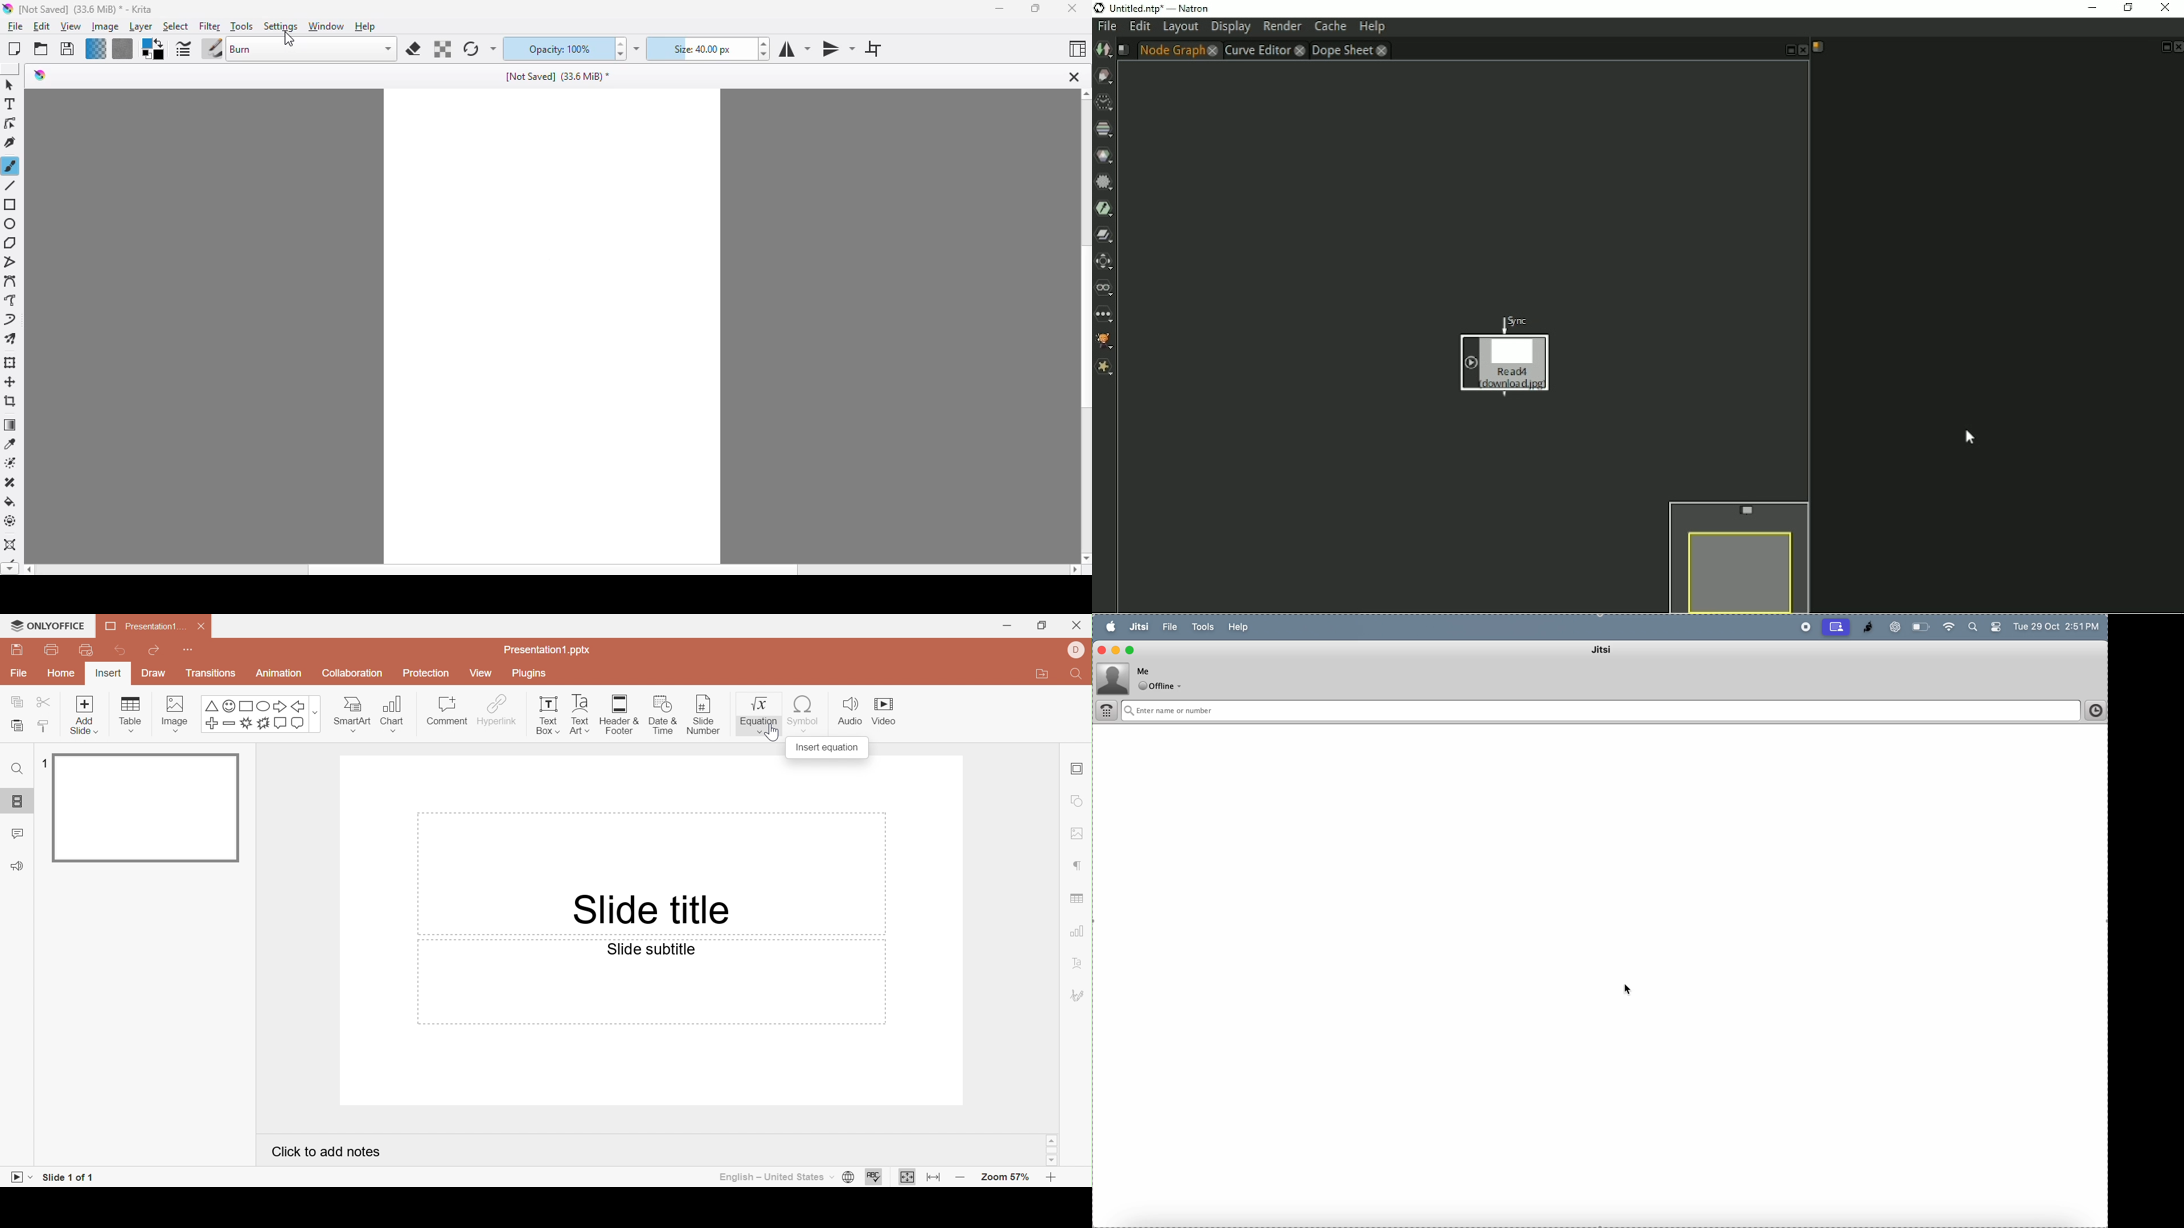 This screenshot has width=2184, height=1232. Describe the element at coordinates (352, 715) in the screenshot. I see `Smart Art` at that location.